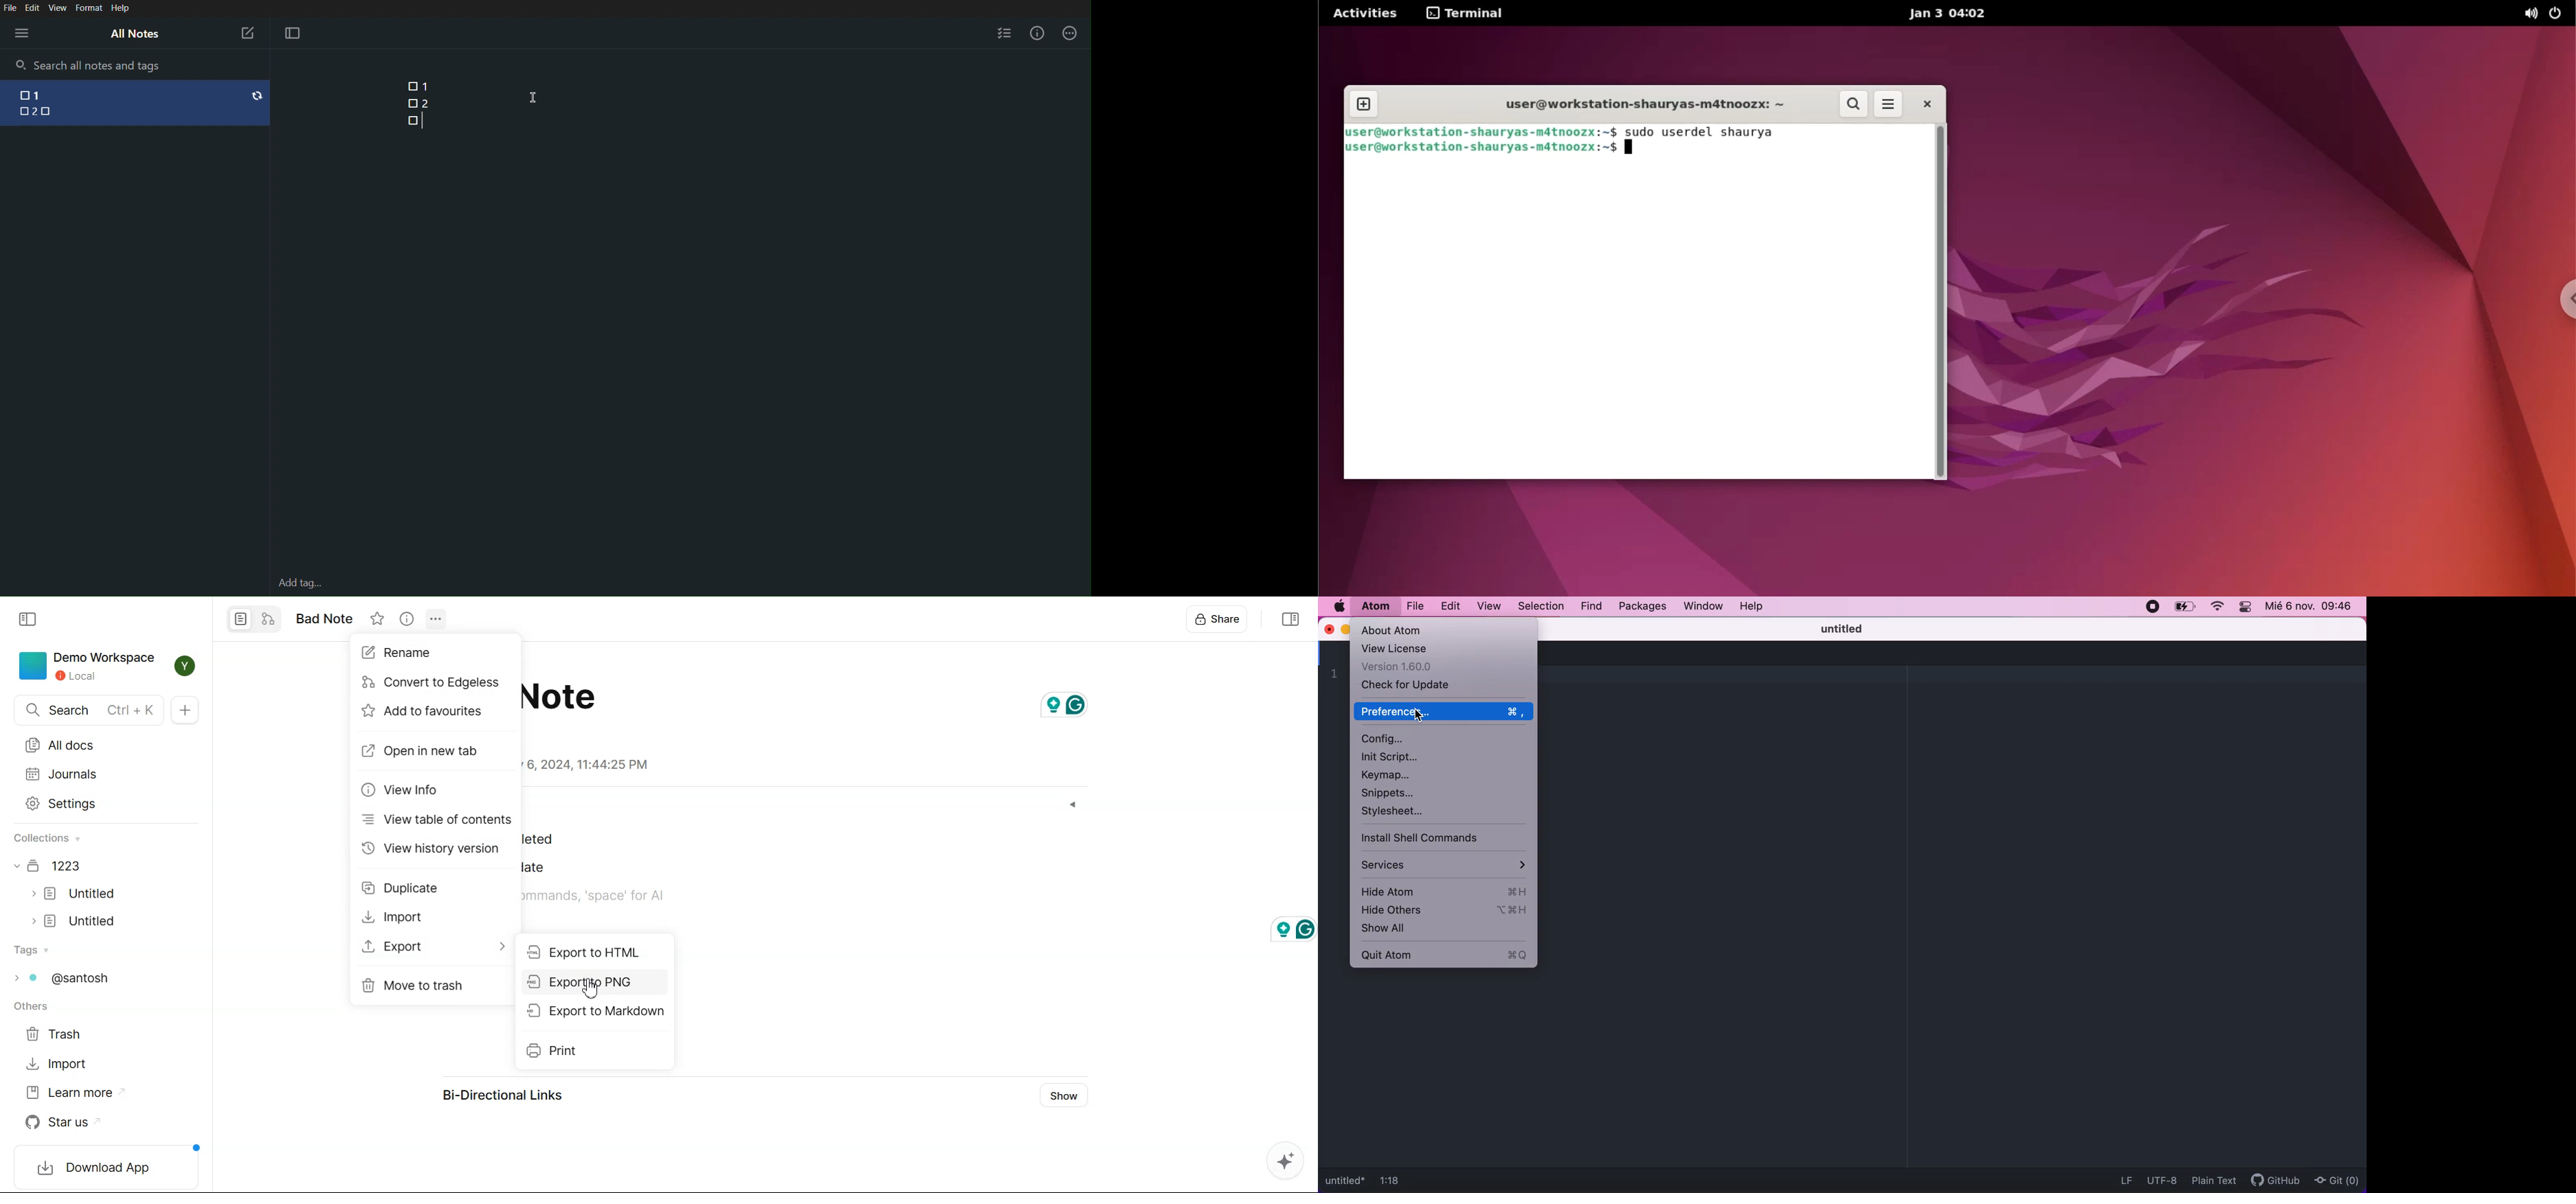 This screenshot has width=2576, height=1204. I want to click on Checkpoint, so click(413, 120).